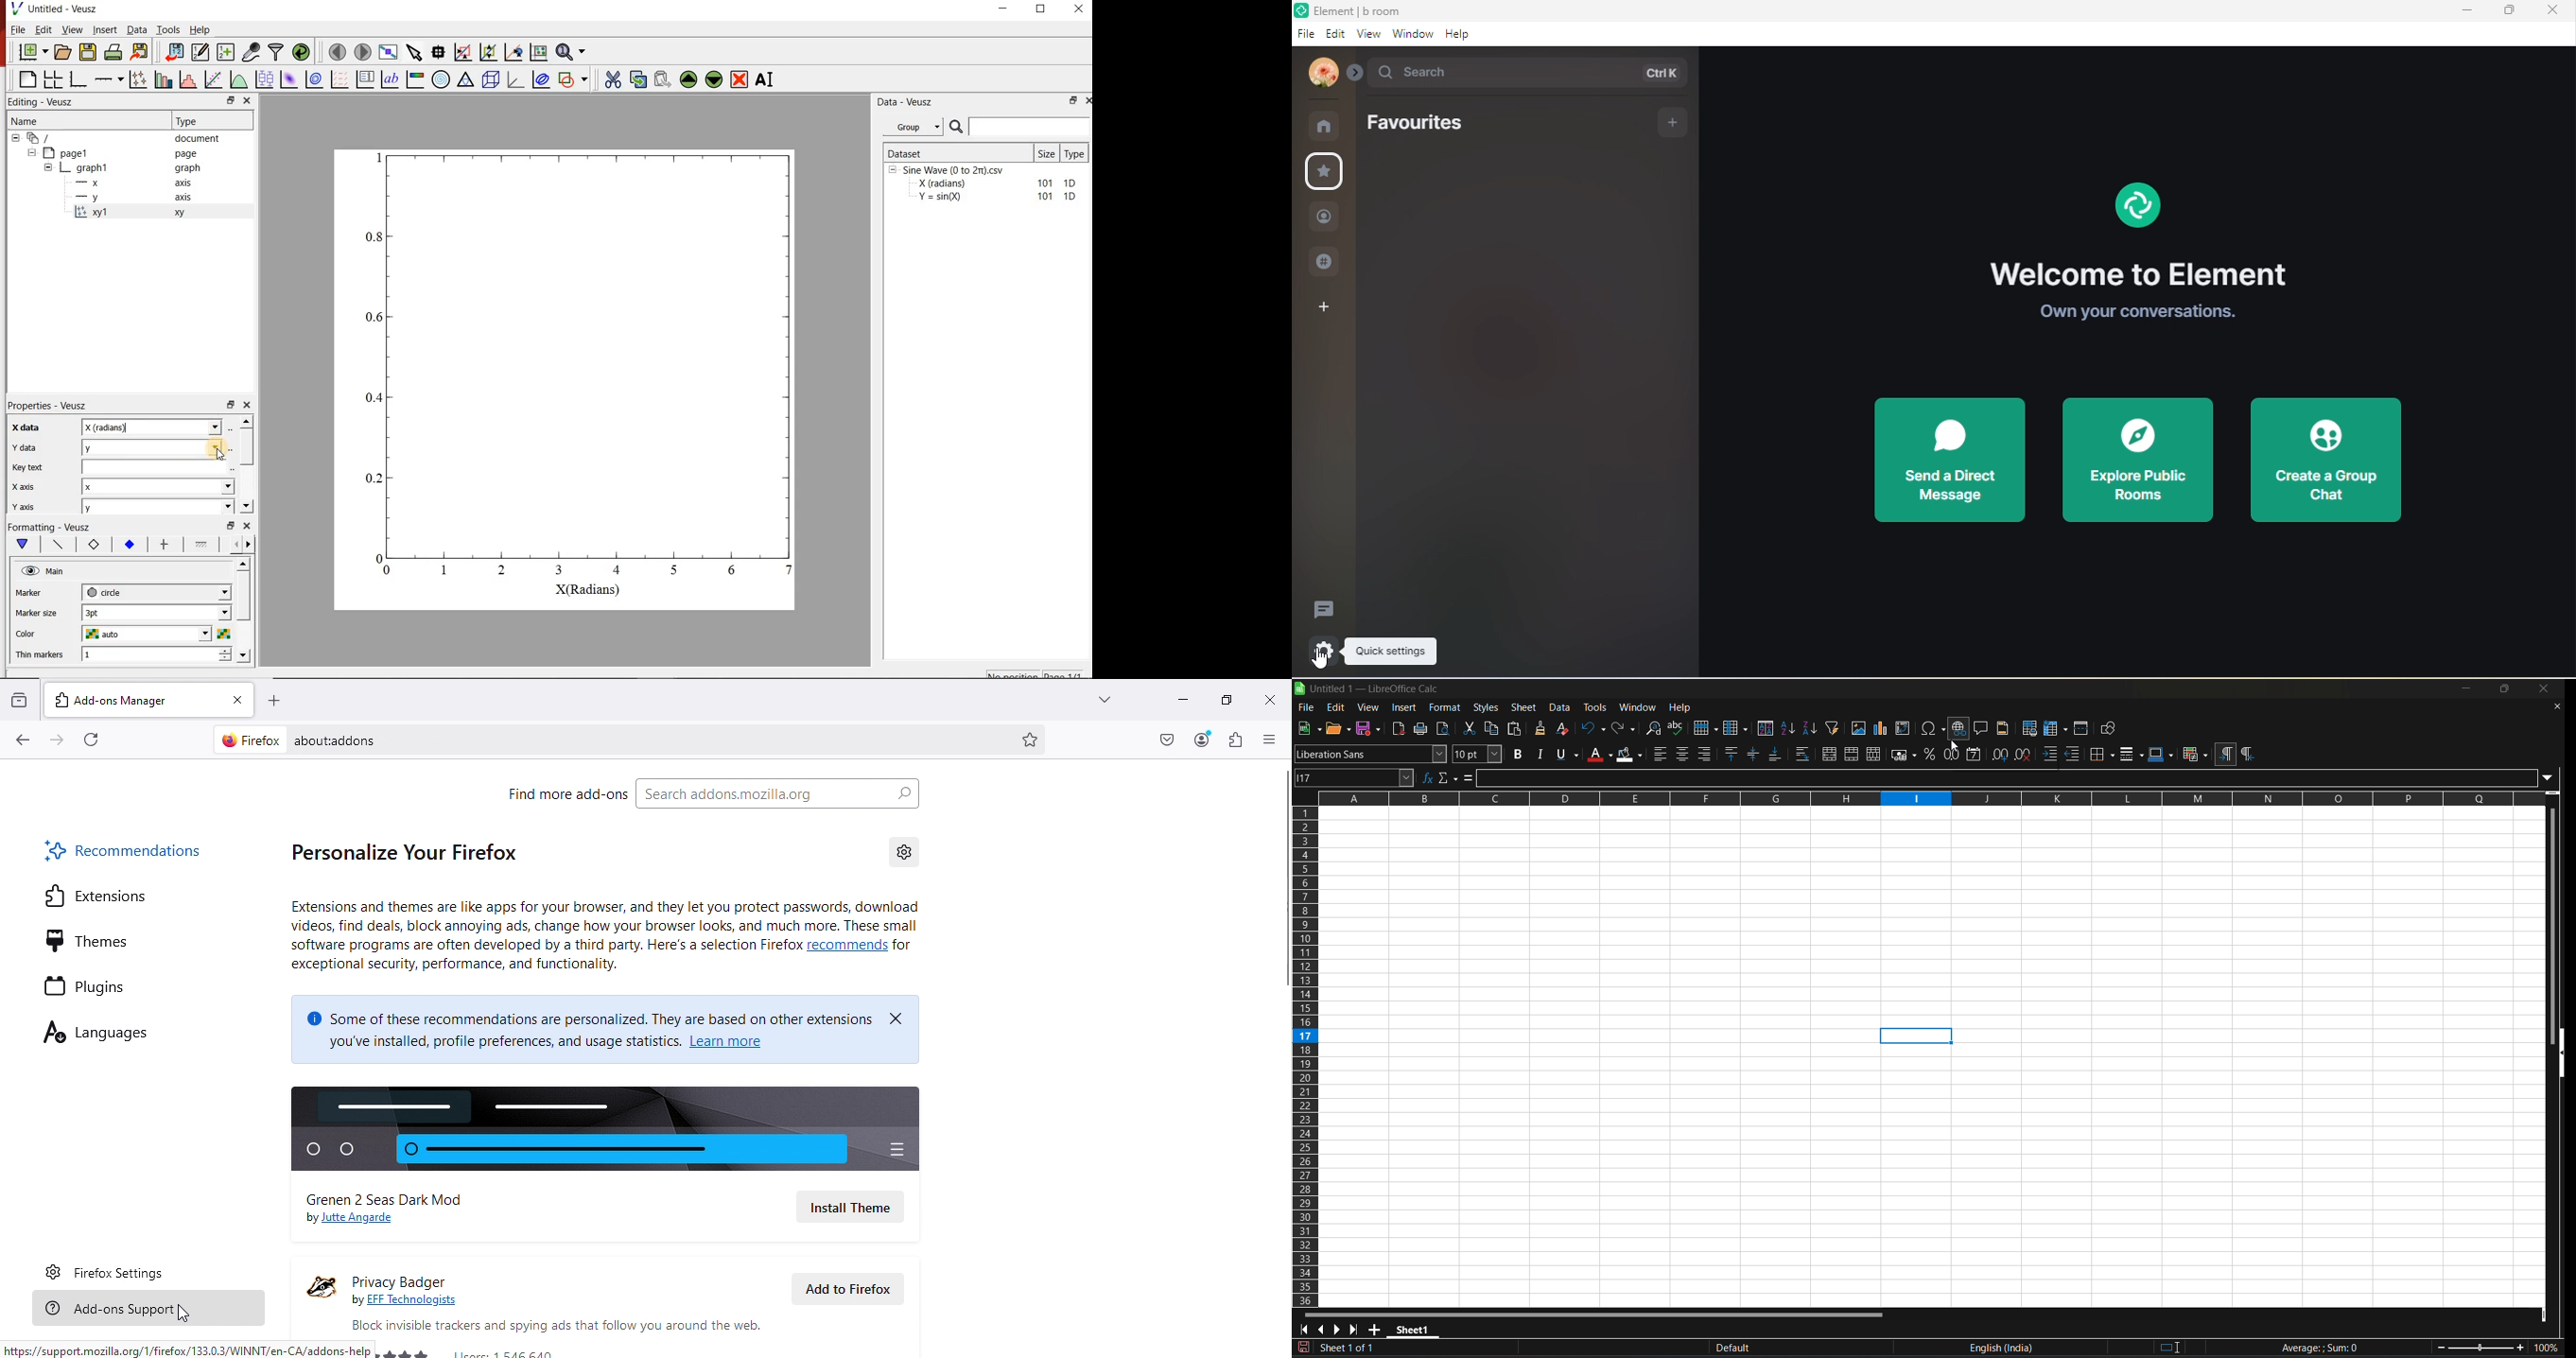  I want to click on paste, so click(662, 79).